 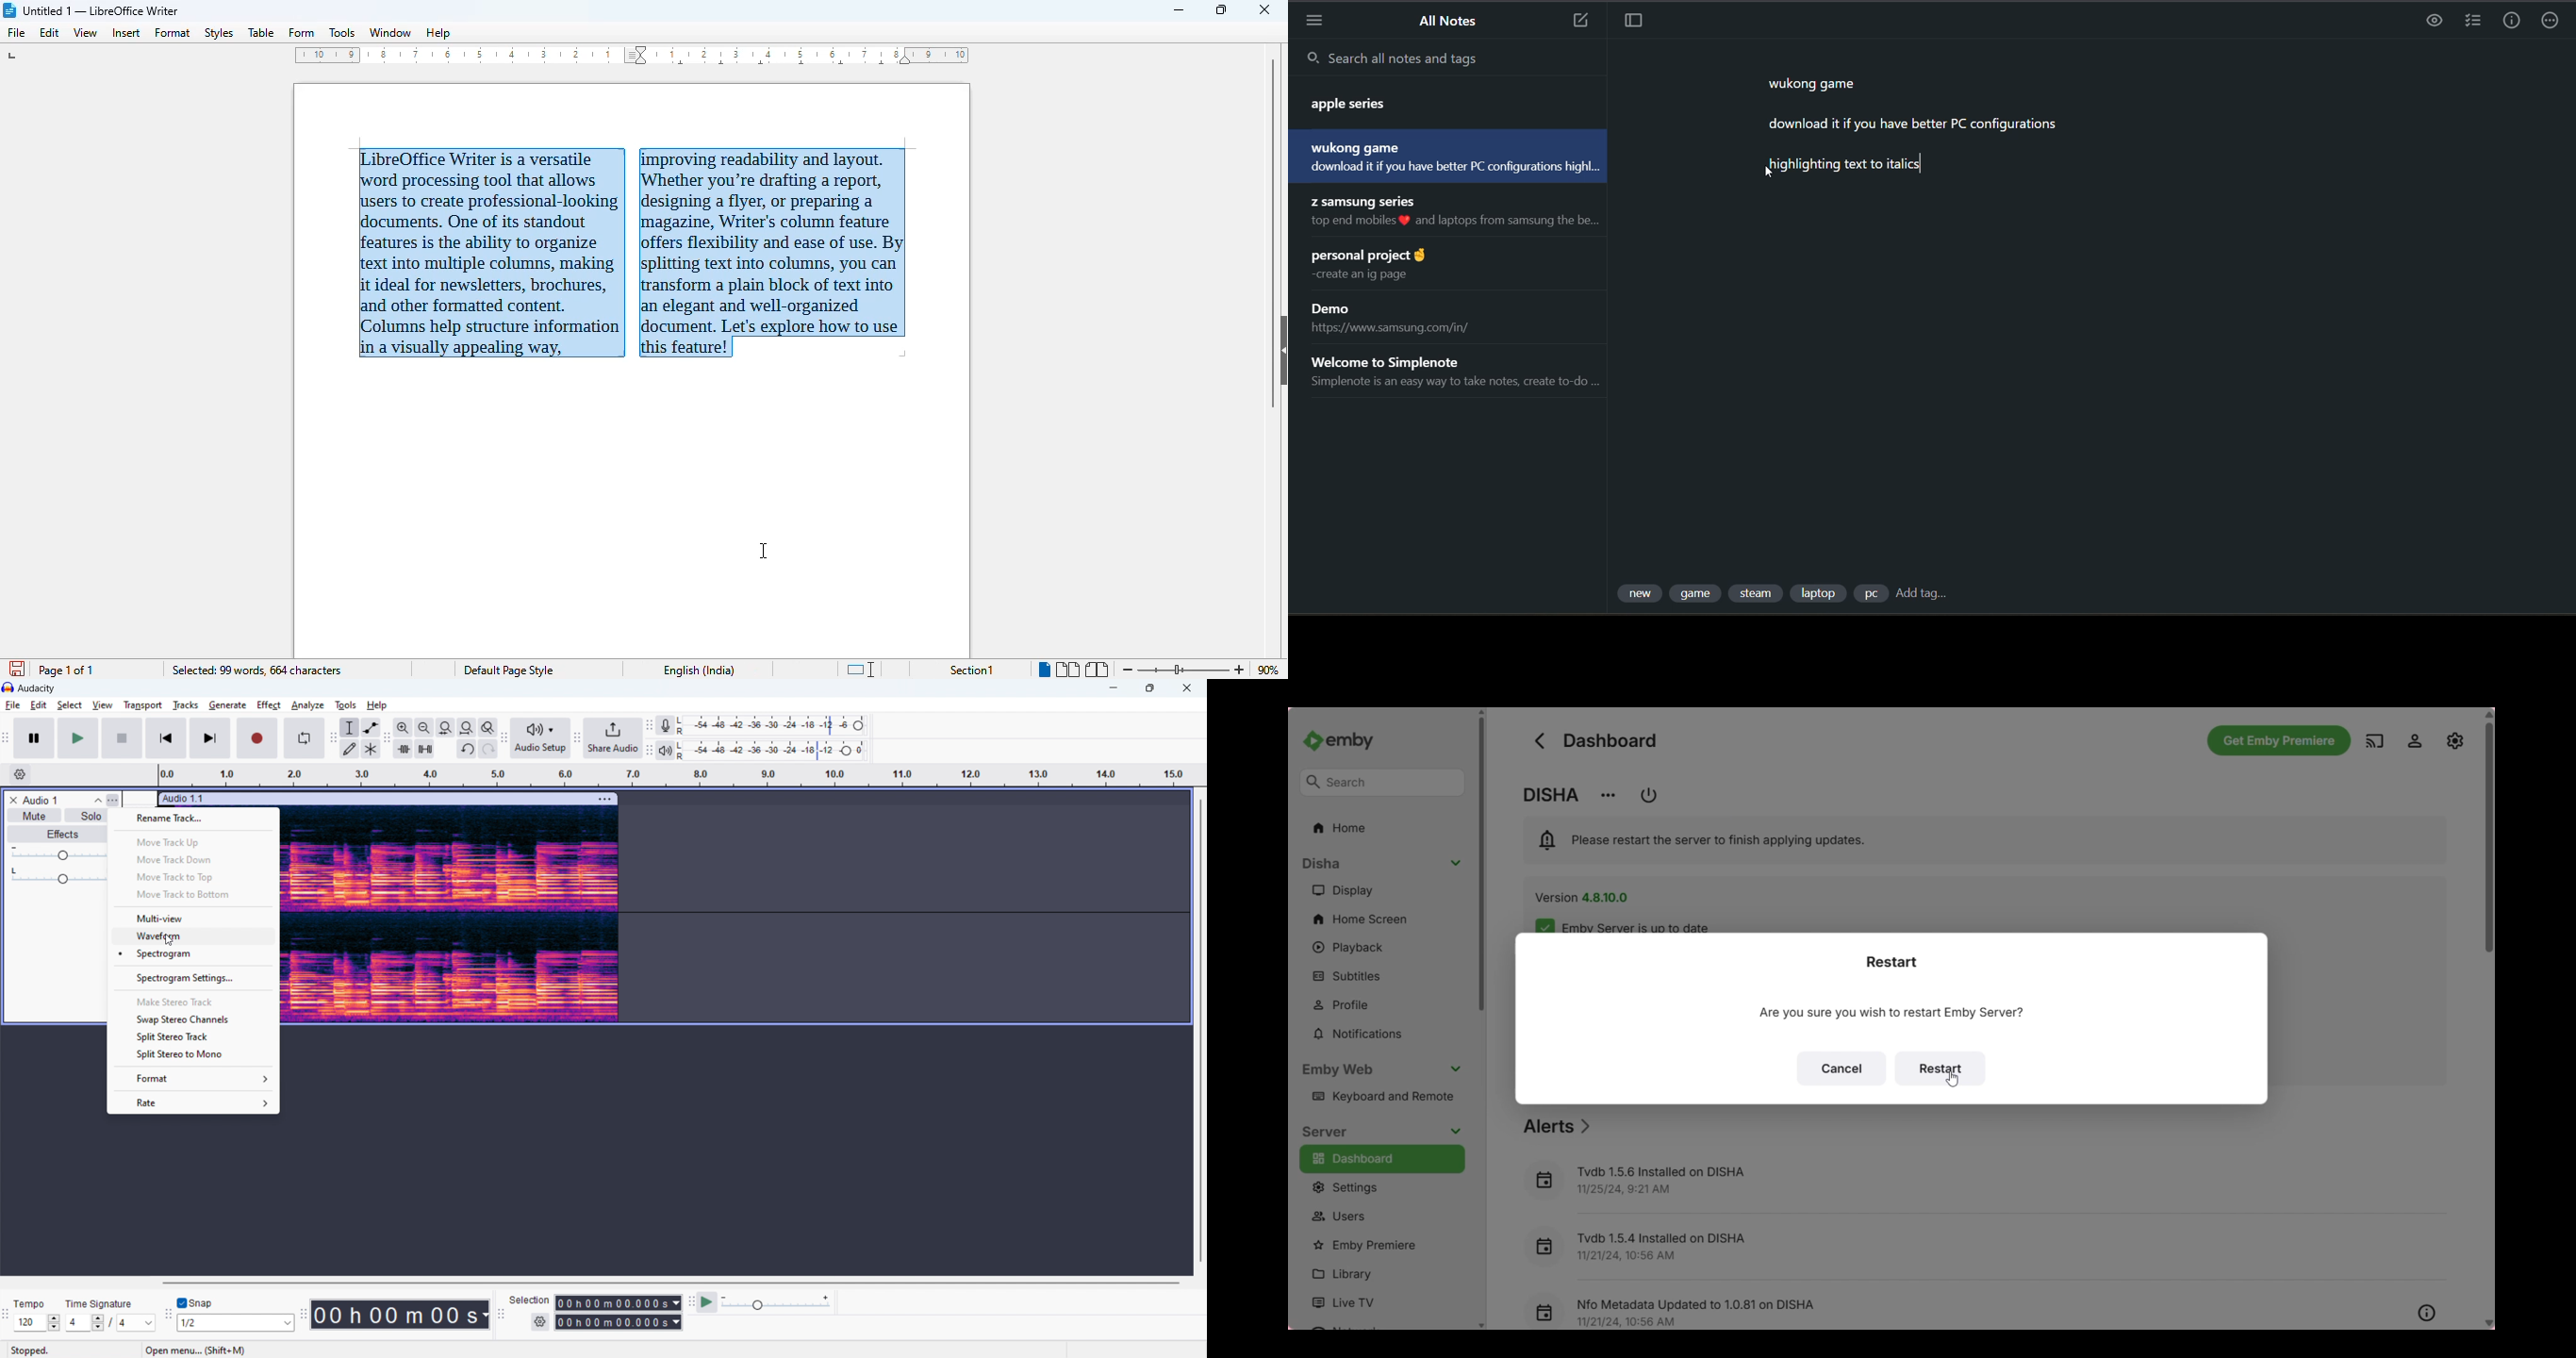 What do you see at coordinates (507, 671) in the screenshot?
I see `Default page style` at bounding box center [507, 671].